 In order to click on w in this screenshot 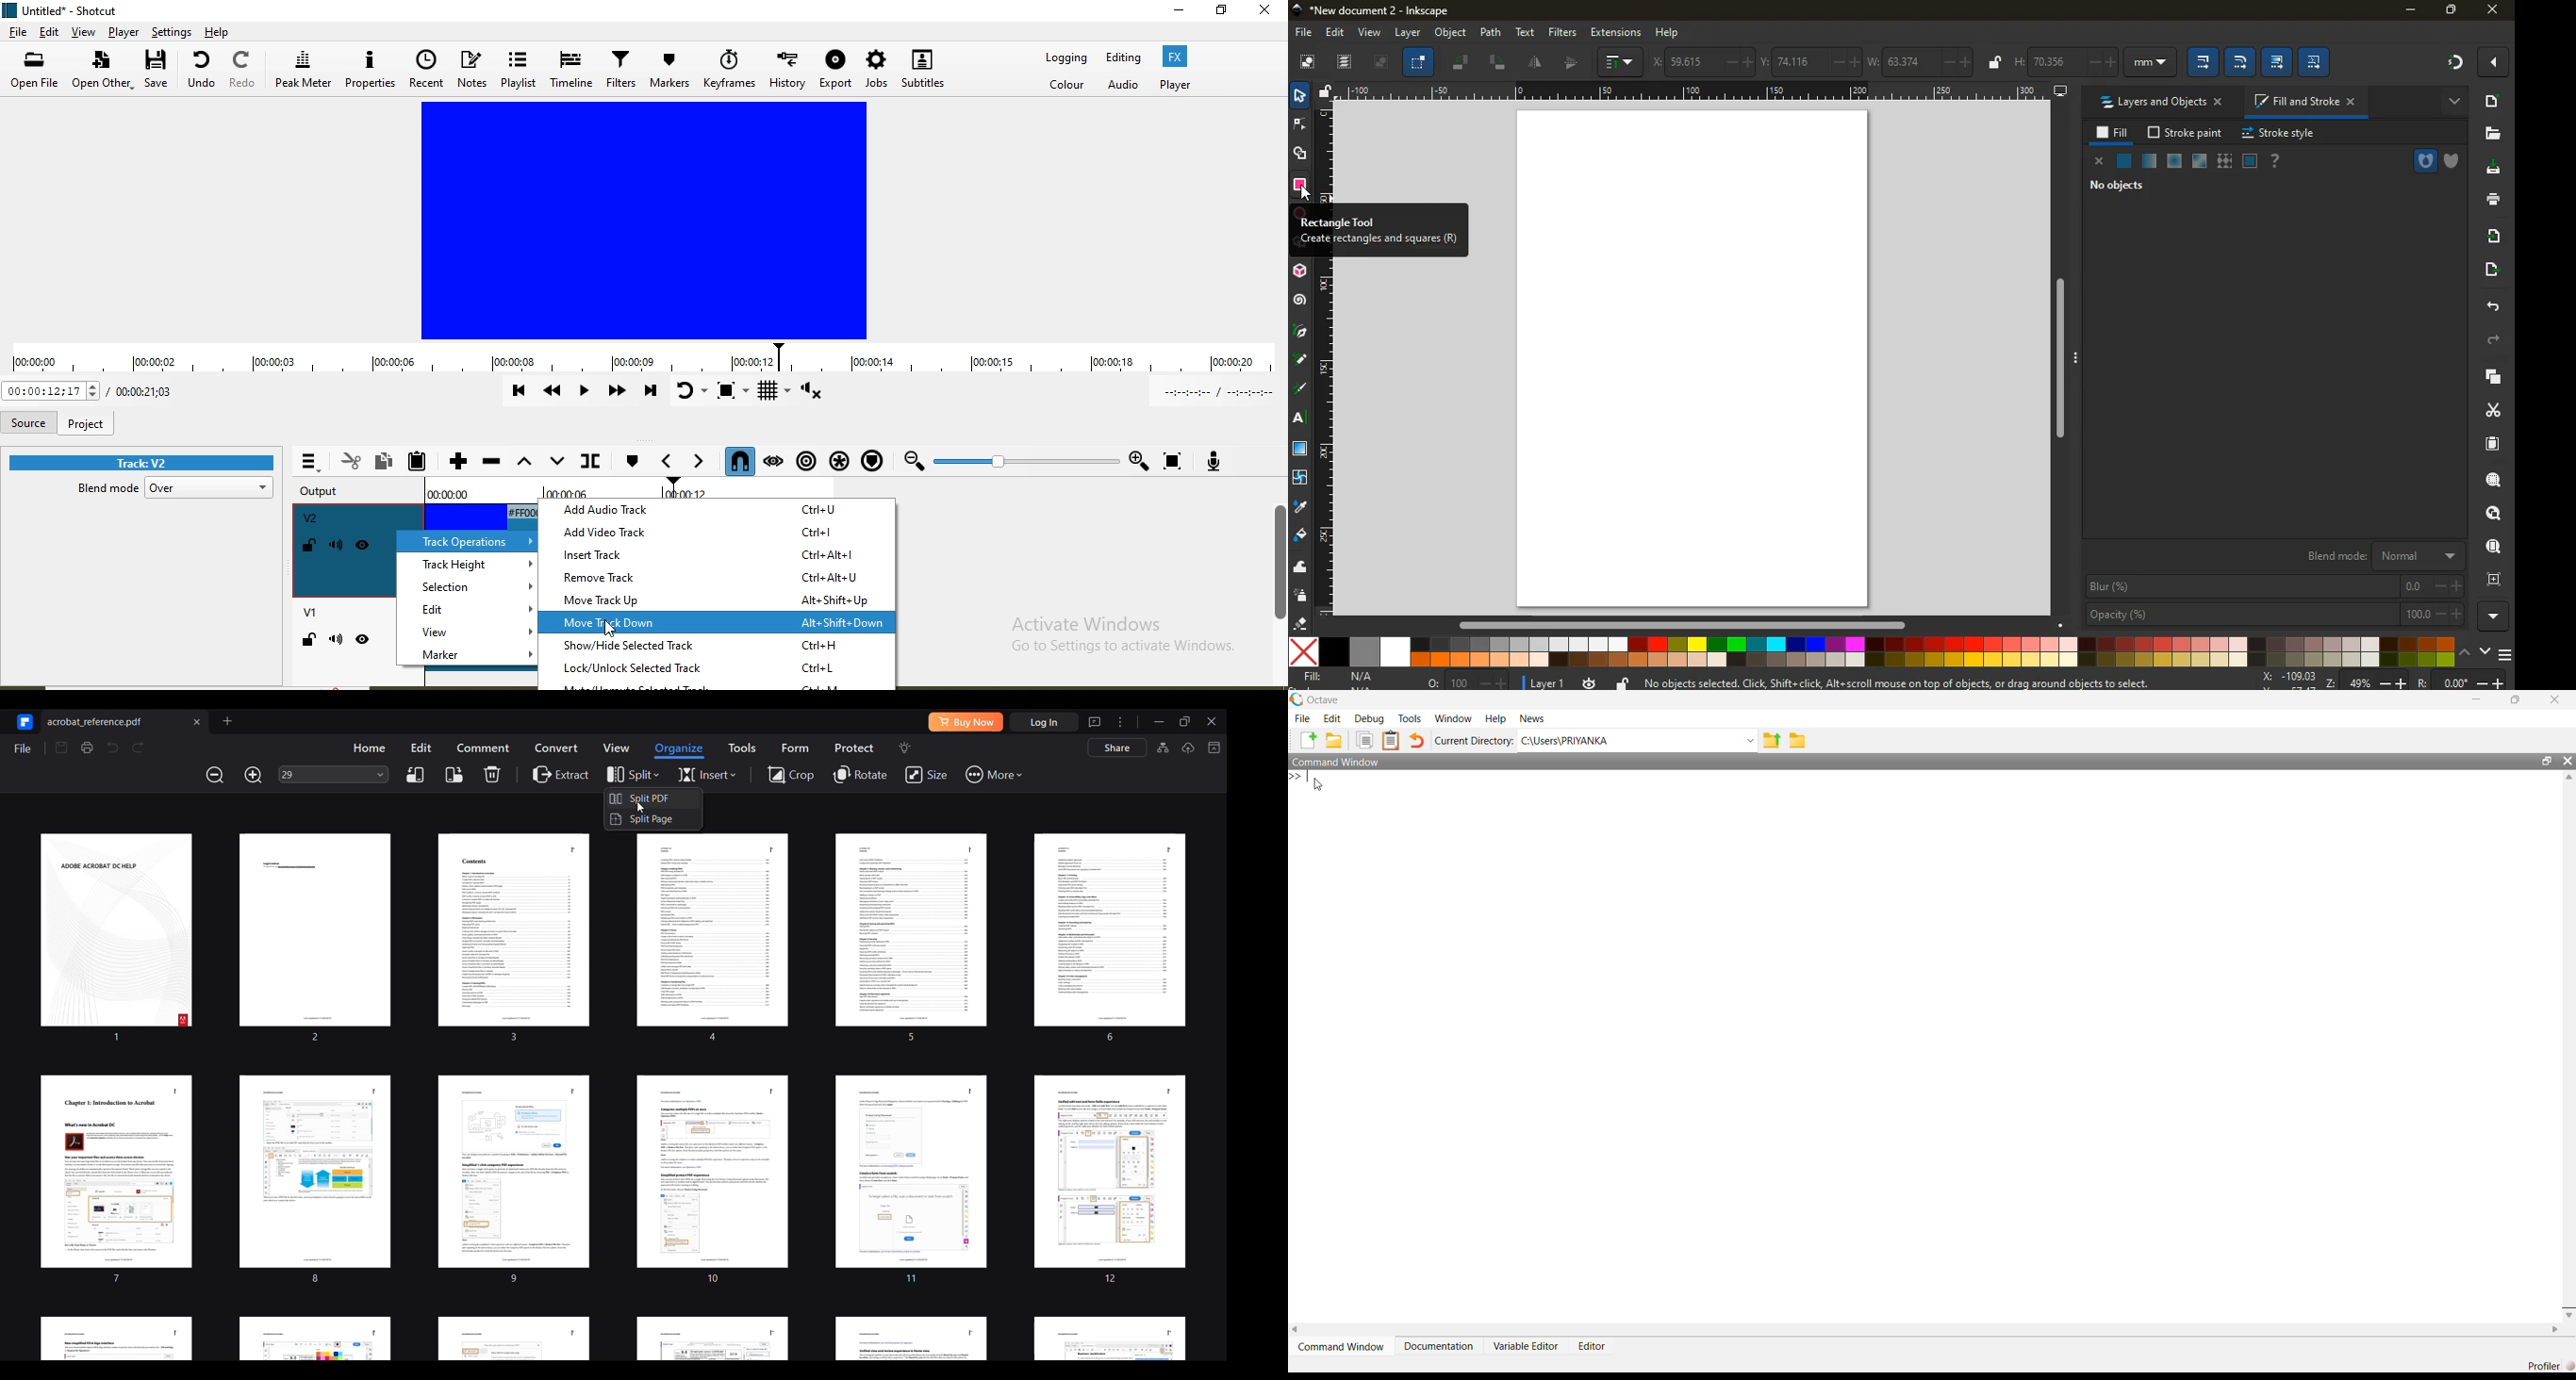, I will do `click(1923, 60)`.